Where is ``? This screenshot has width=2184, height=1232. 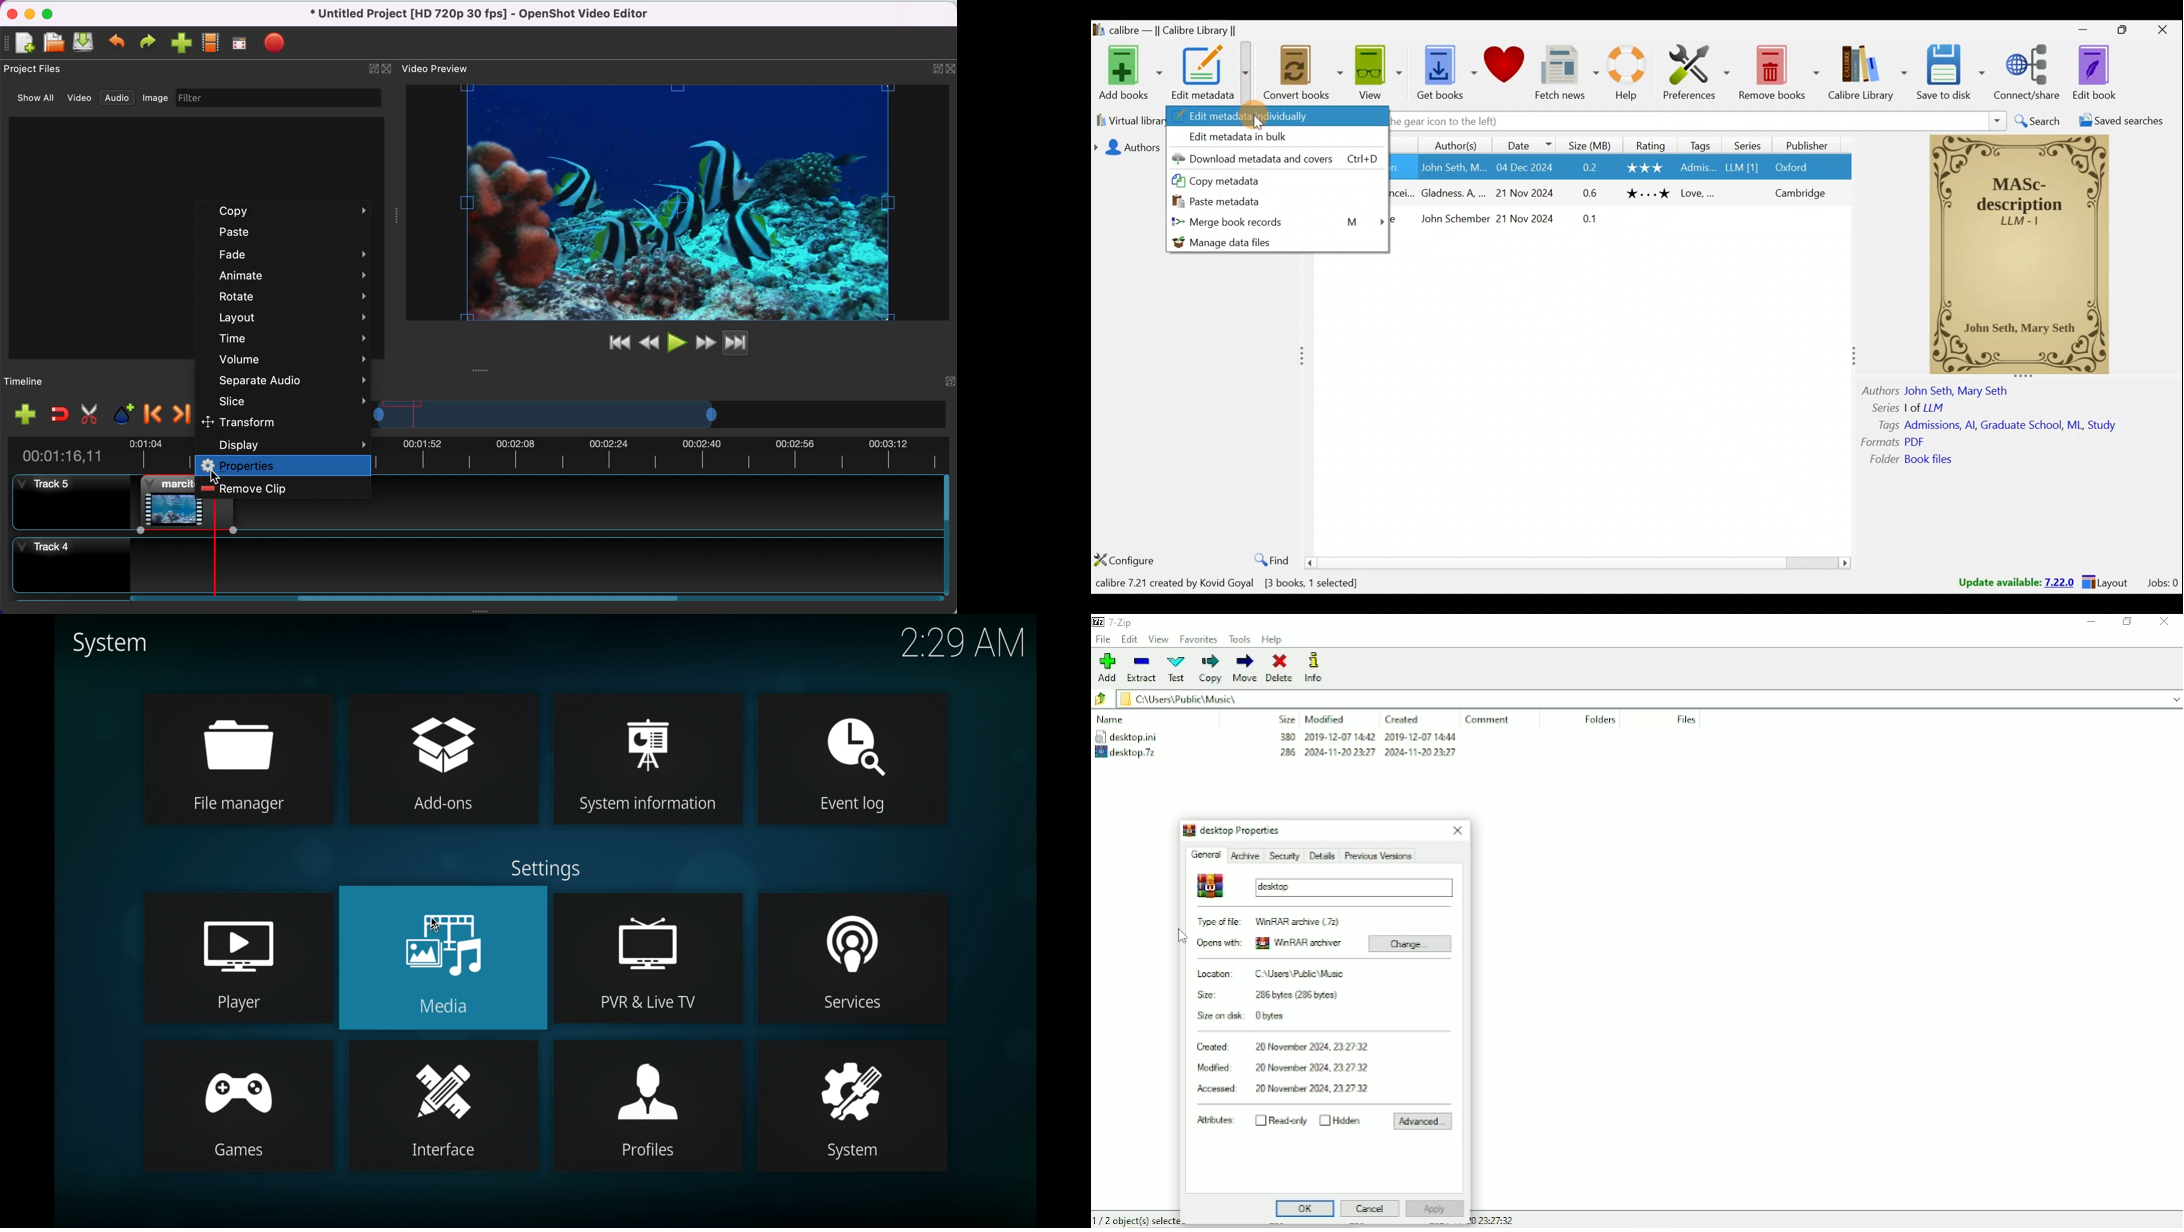
 is located at coordinates (1454, 194).